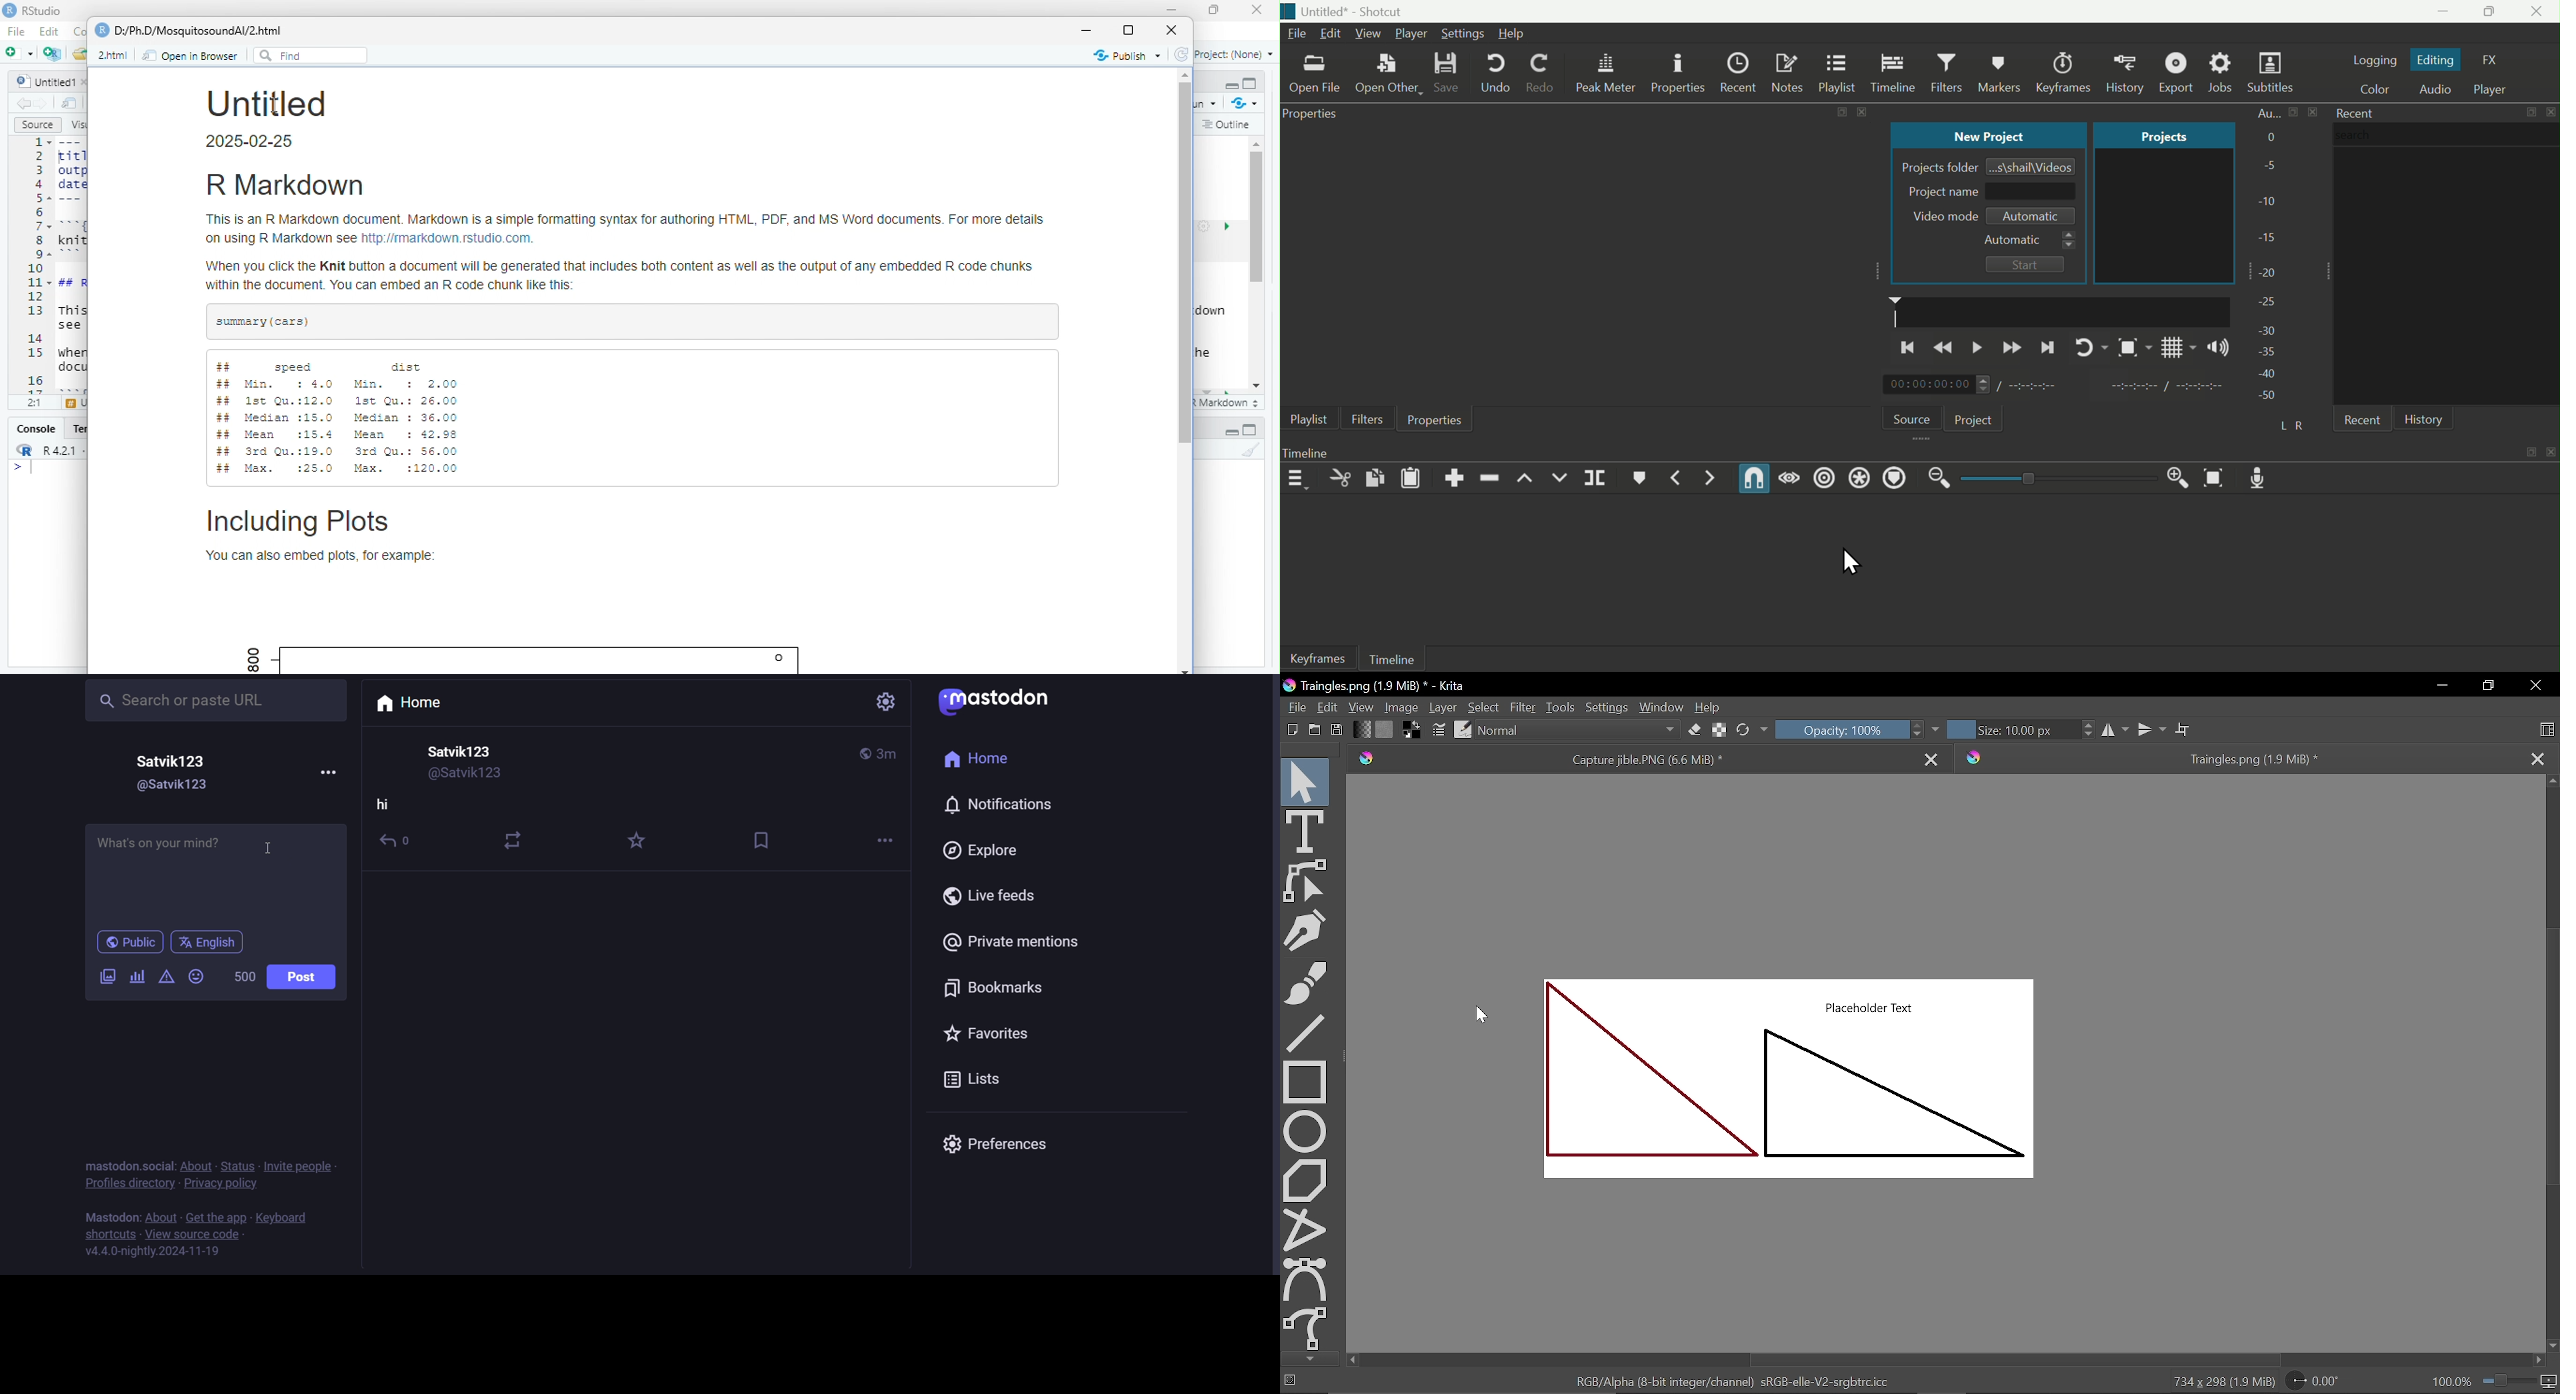 This screenshot has height=1400, width=2576. I want to click on speed, so click(294, 367).